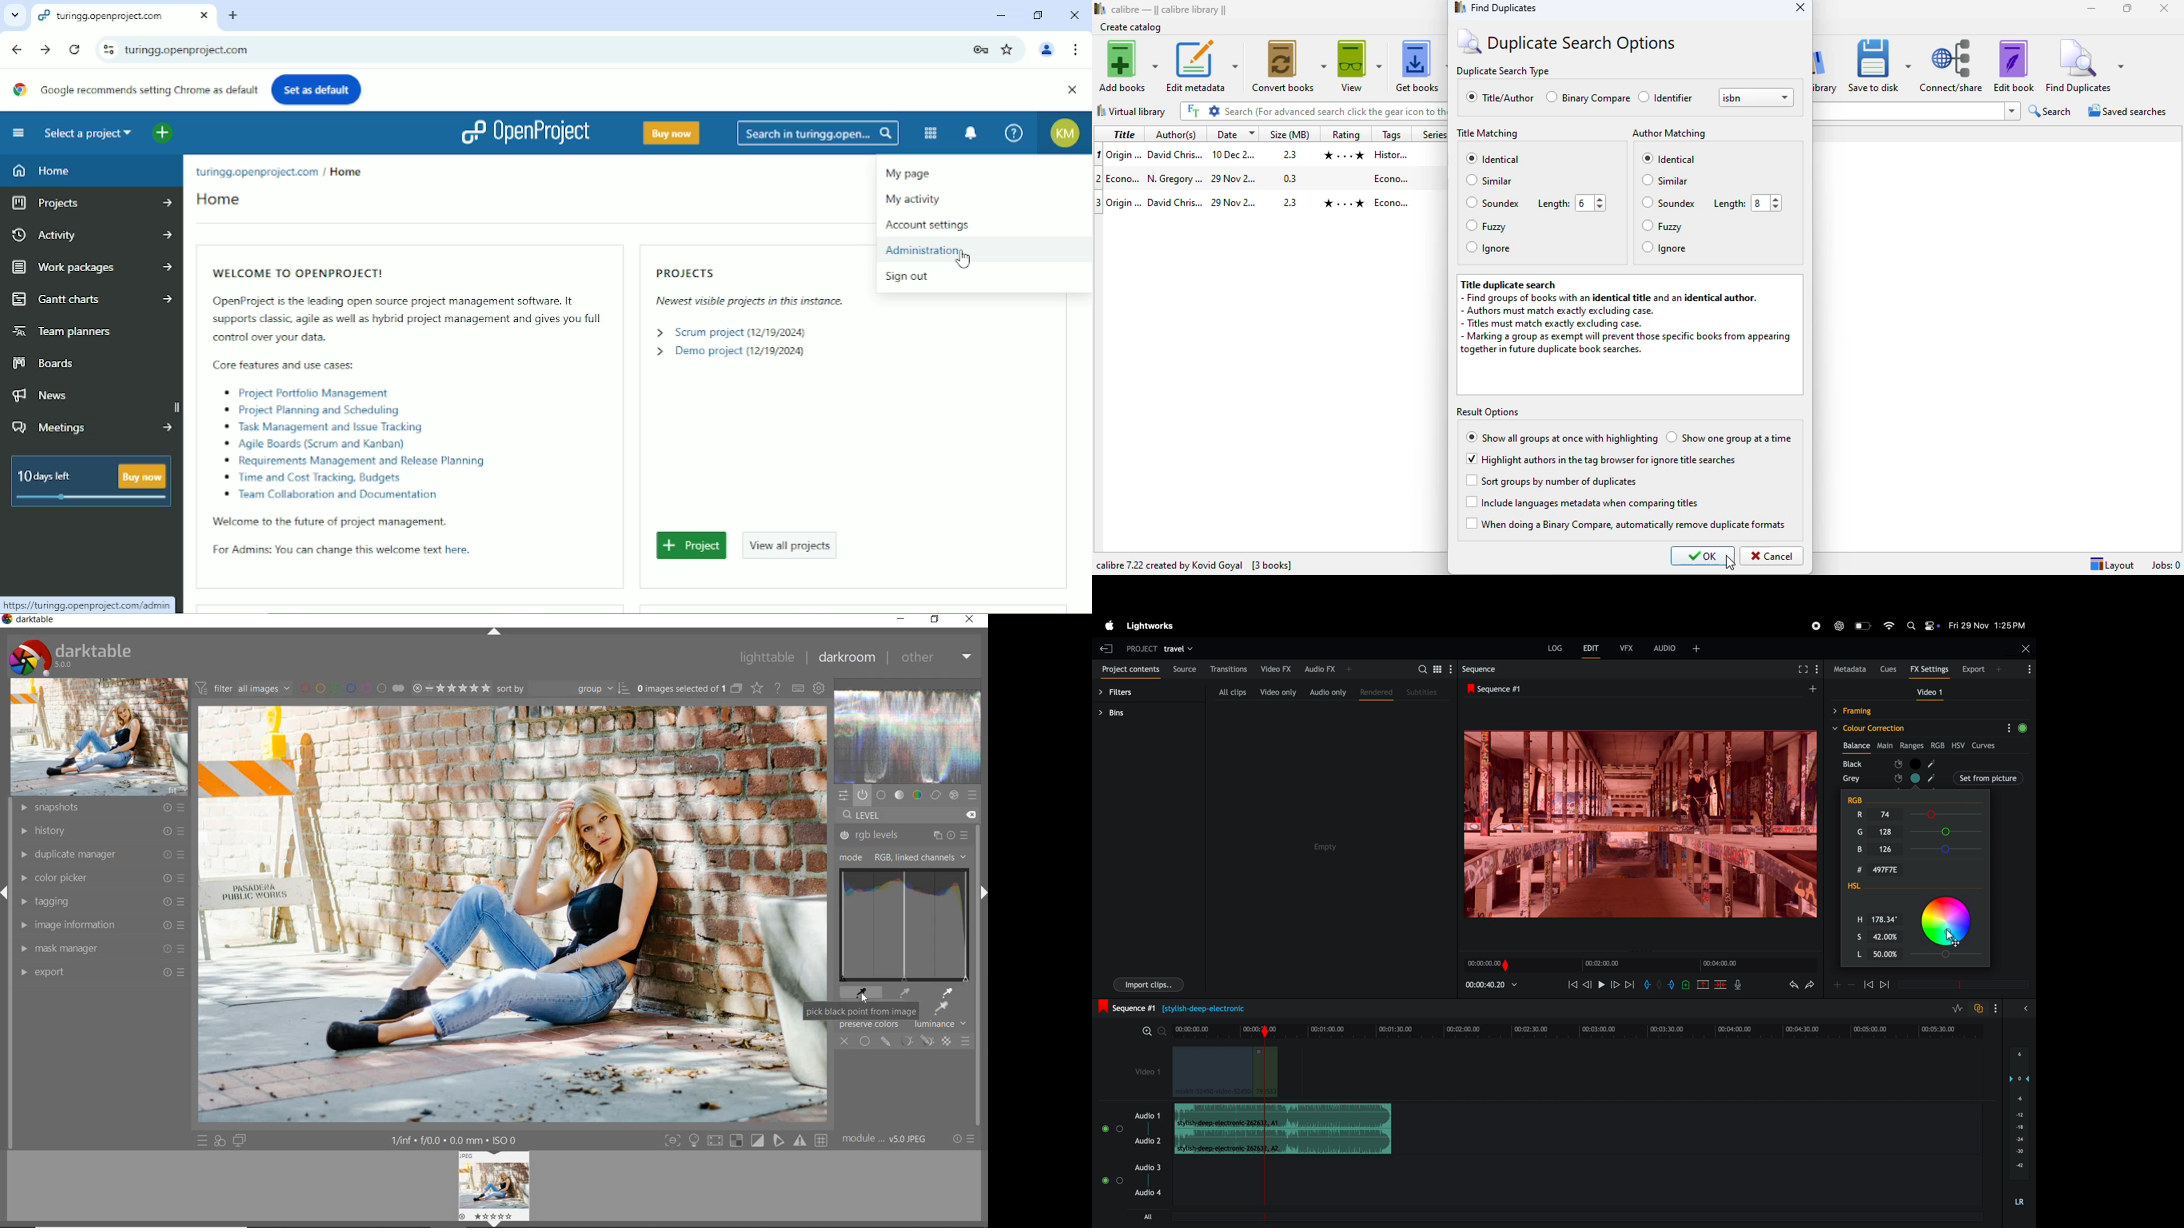  What do you see at coordinates (1572, 985) in the screenshot?
I see `rewind ` at bounding box center [1572, 985].